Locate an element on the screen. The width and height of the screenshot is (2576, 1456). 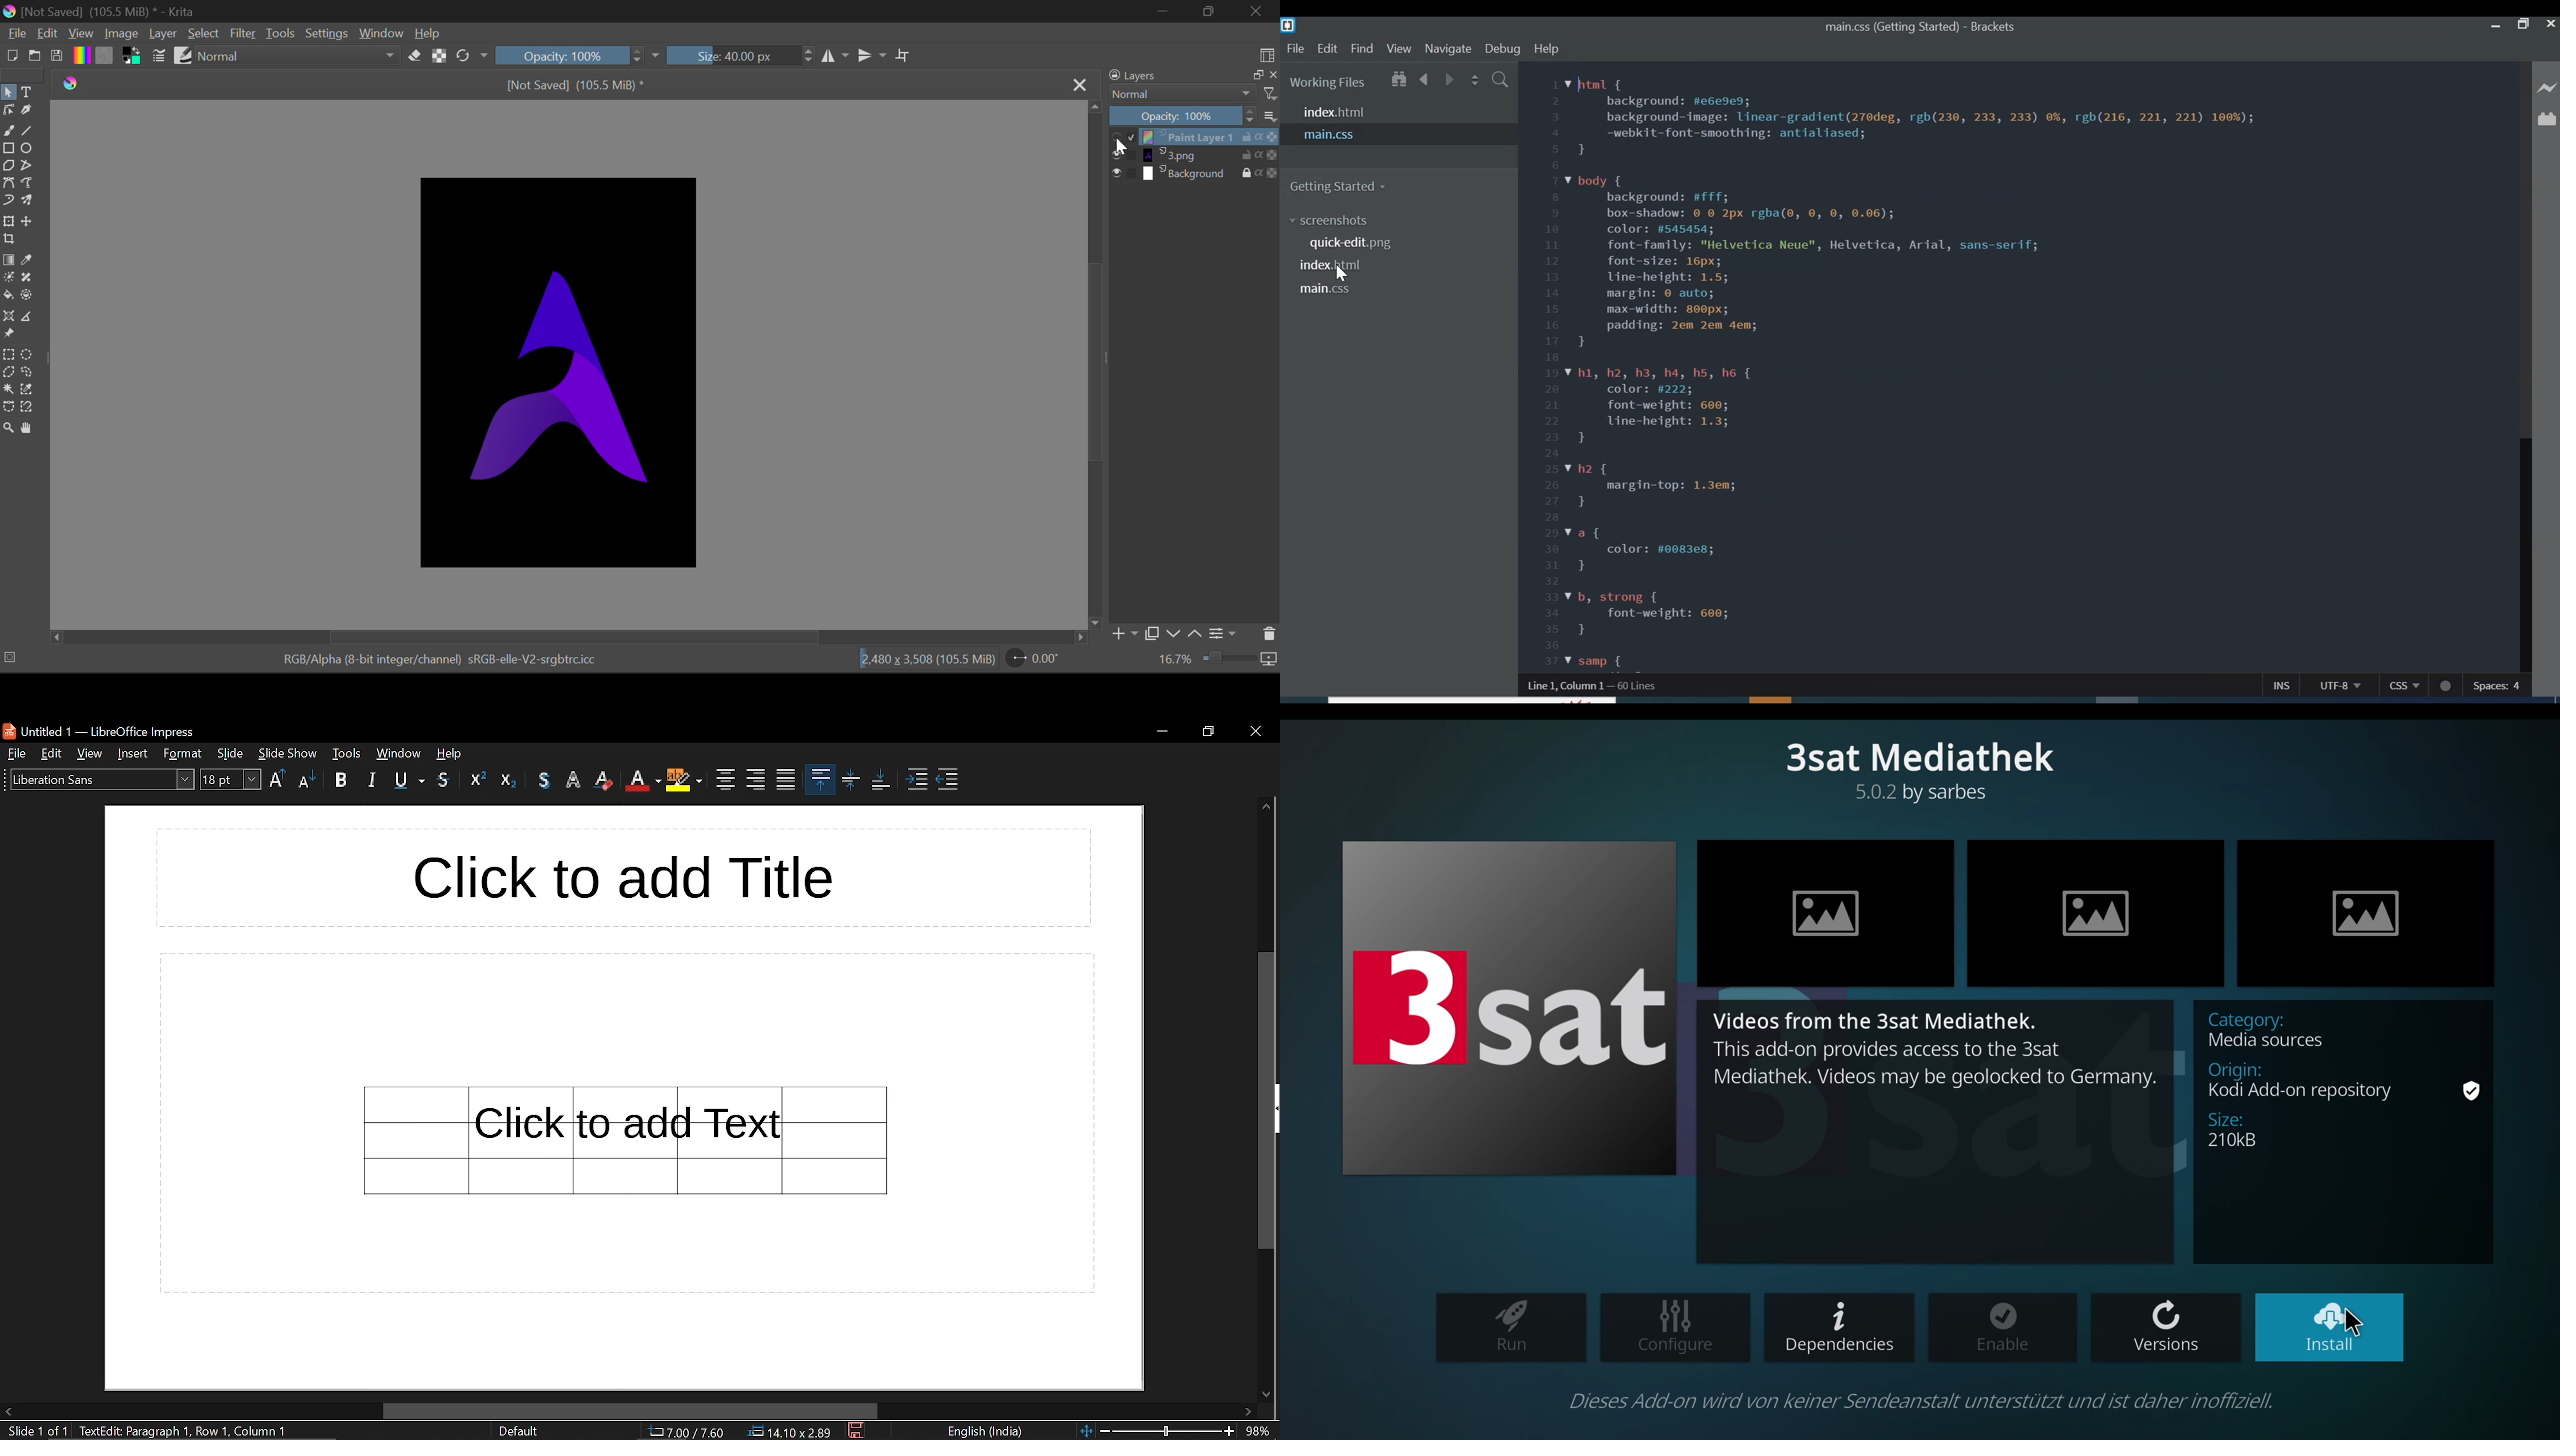
move down is located at coordinates (1268, 1393).